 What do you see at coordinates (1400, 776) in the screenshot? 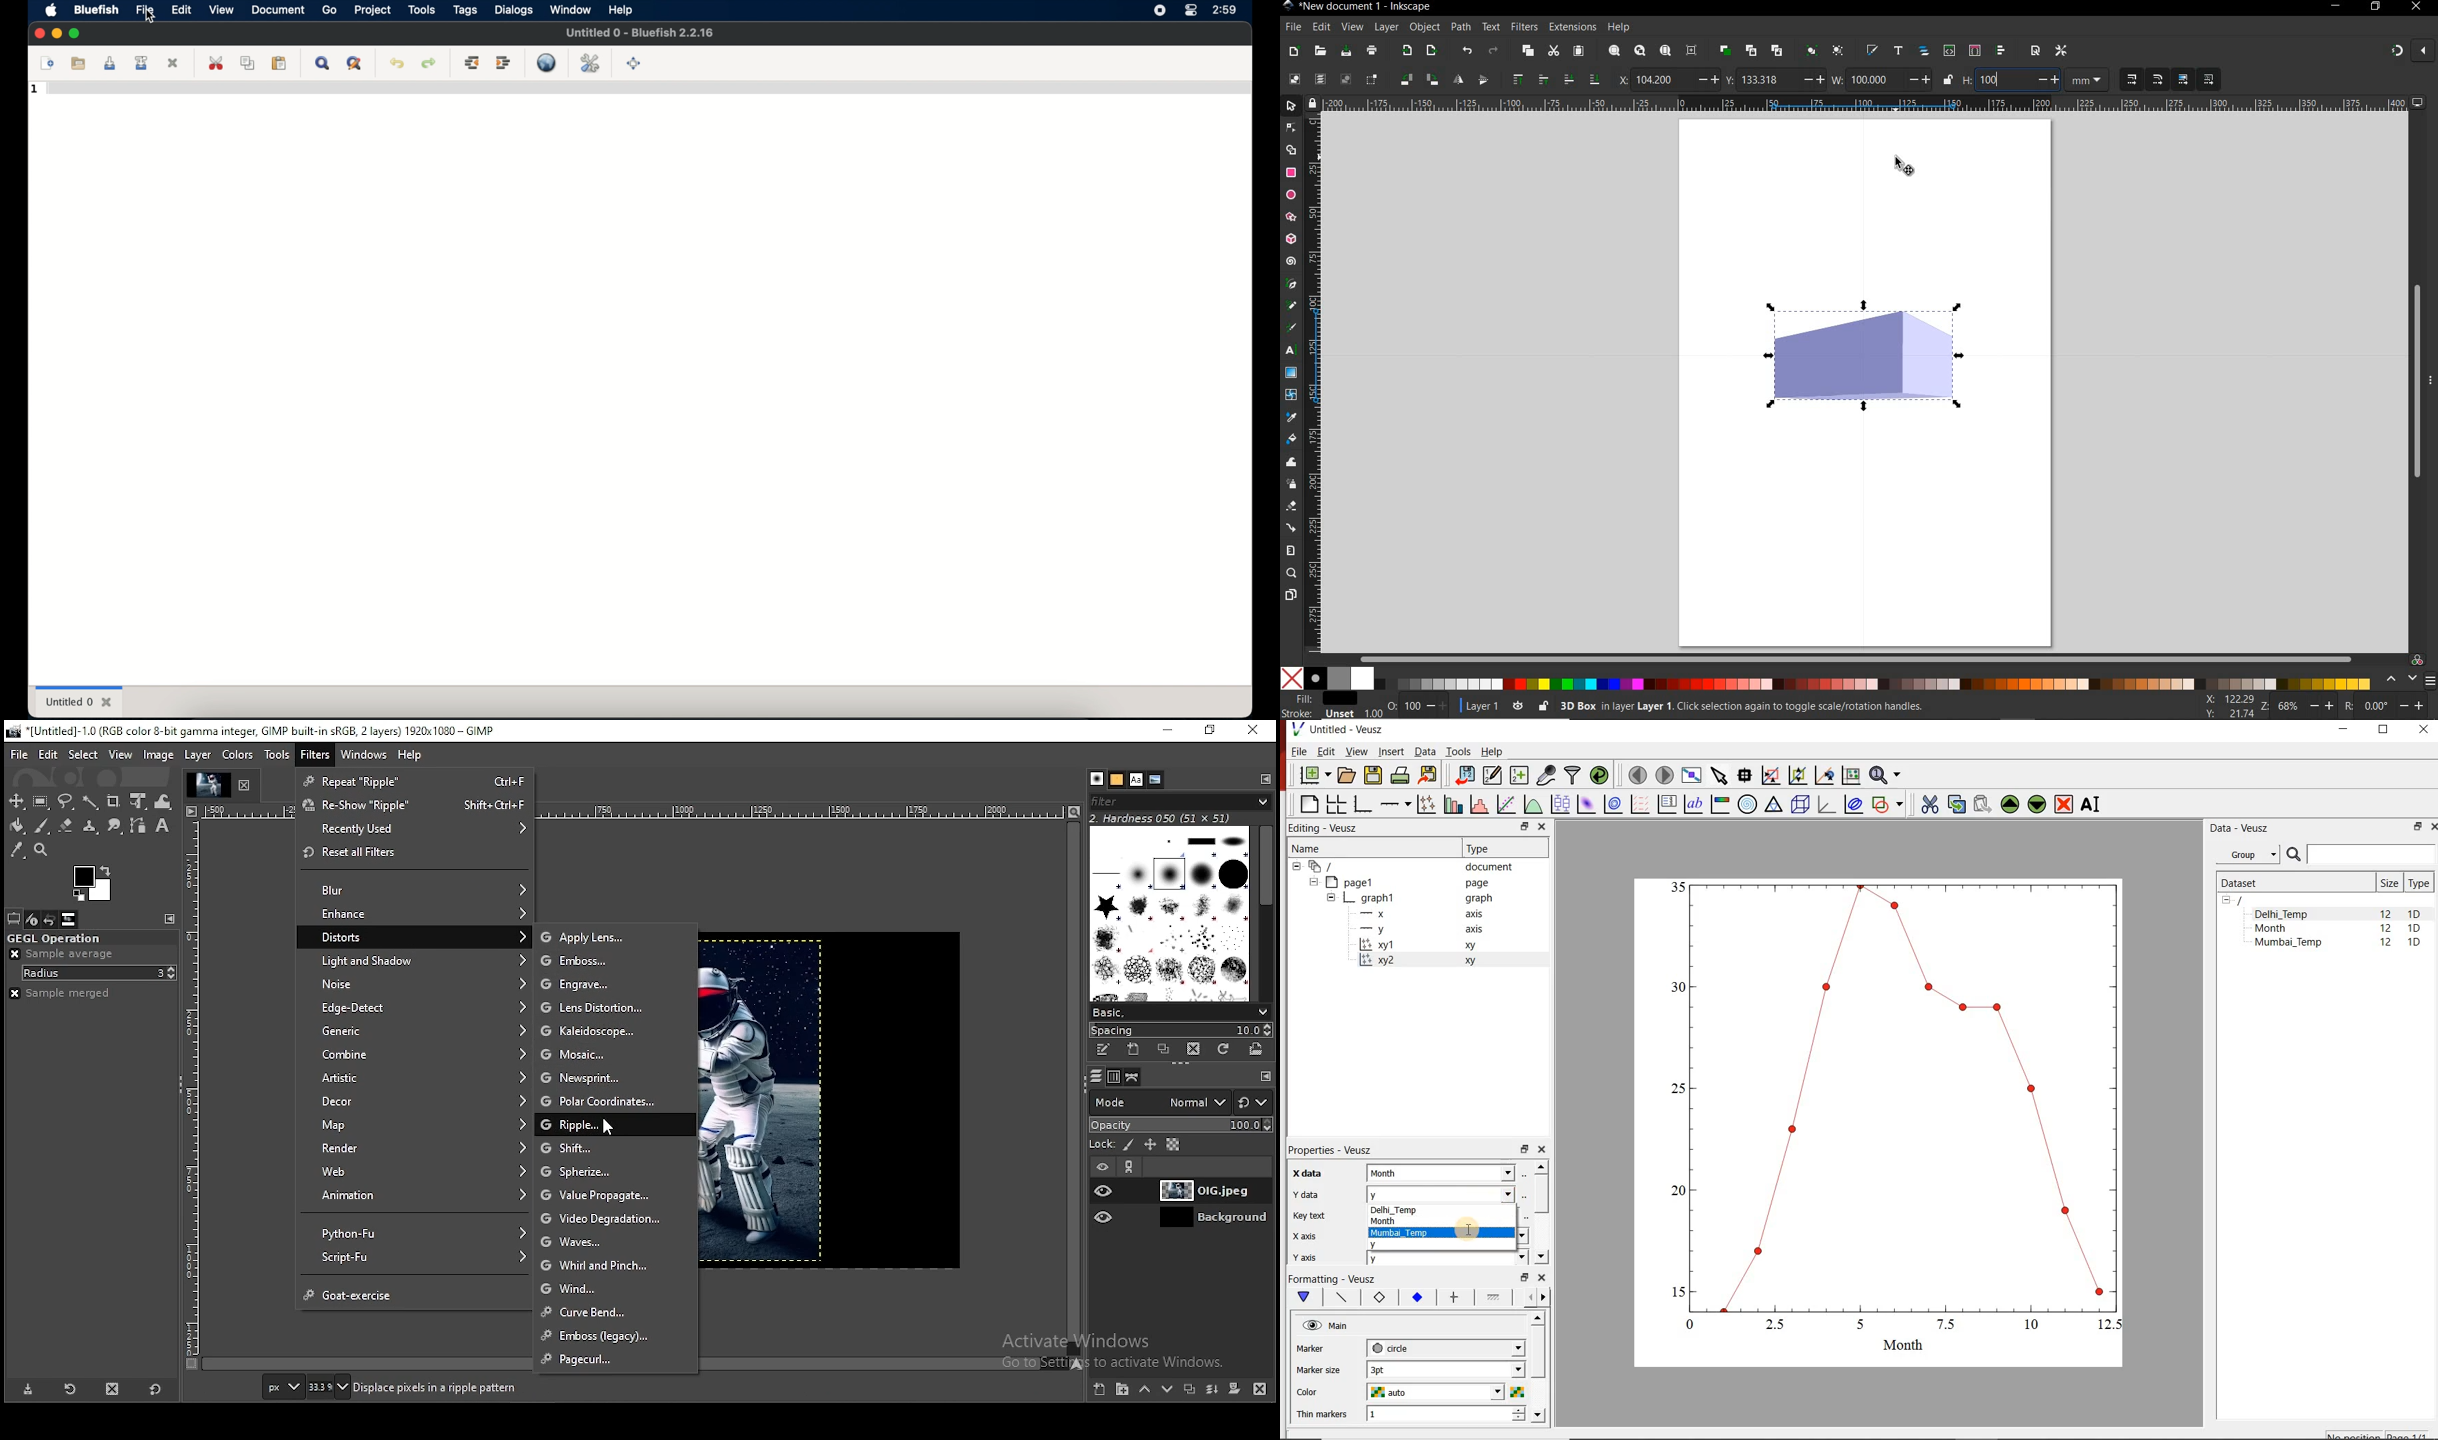
I see `print the document` at bounding box center [1400, 776].